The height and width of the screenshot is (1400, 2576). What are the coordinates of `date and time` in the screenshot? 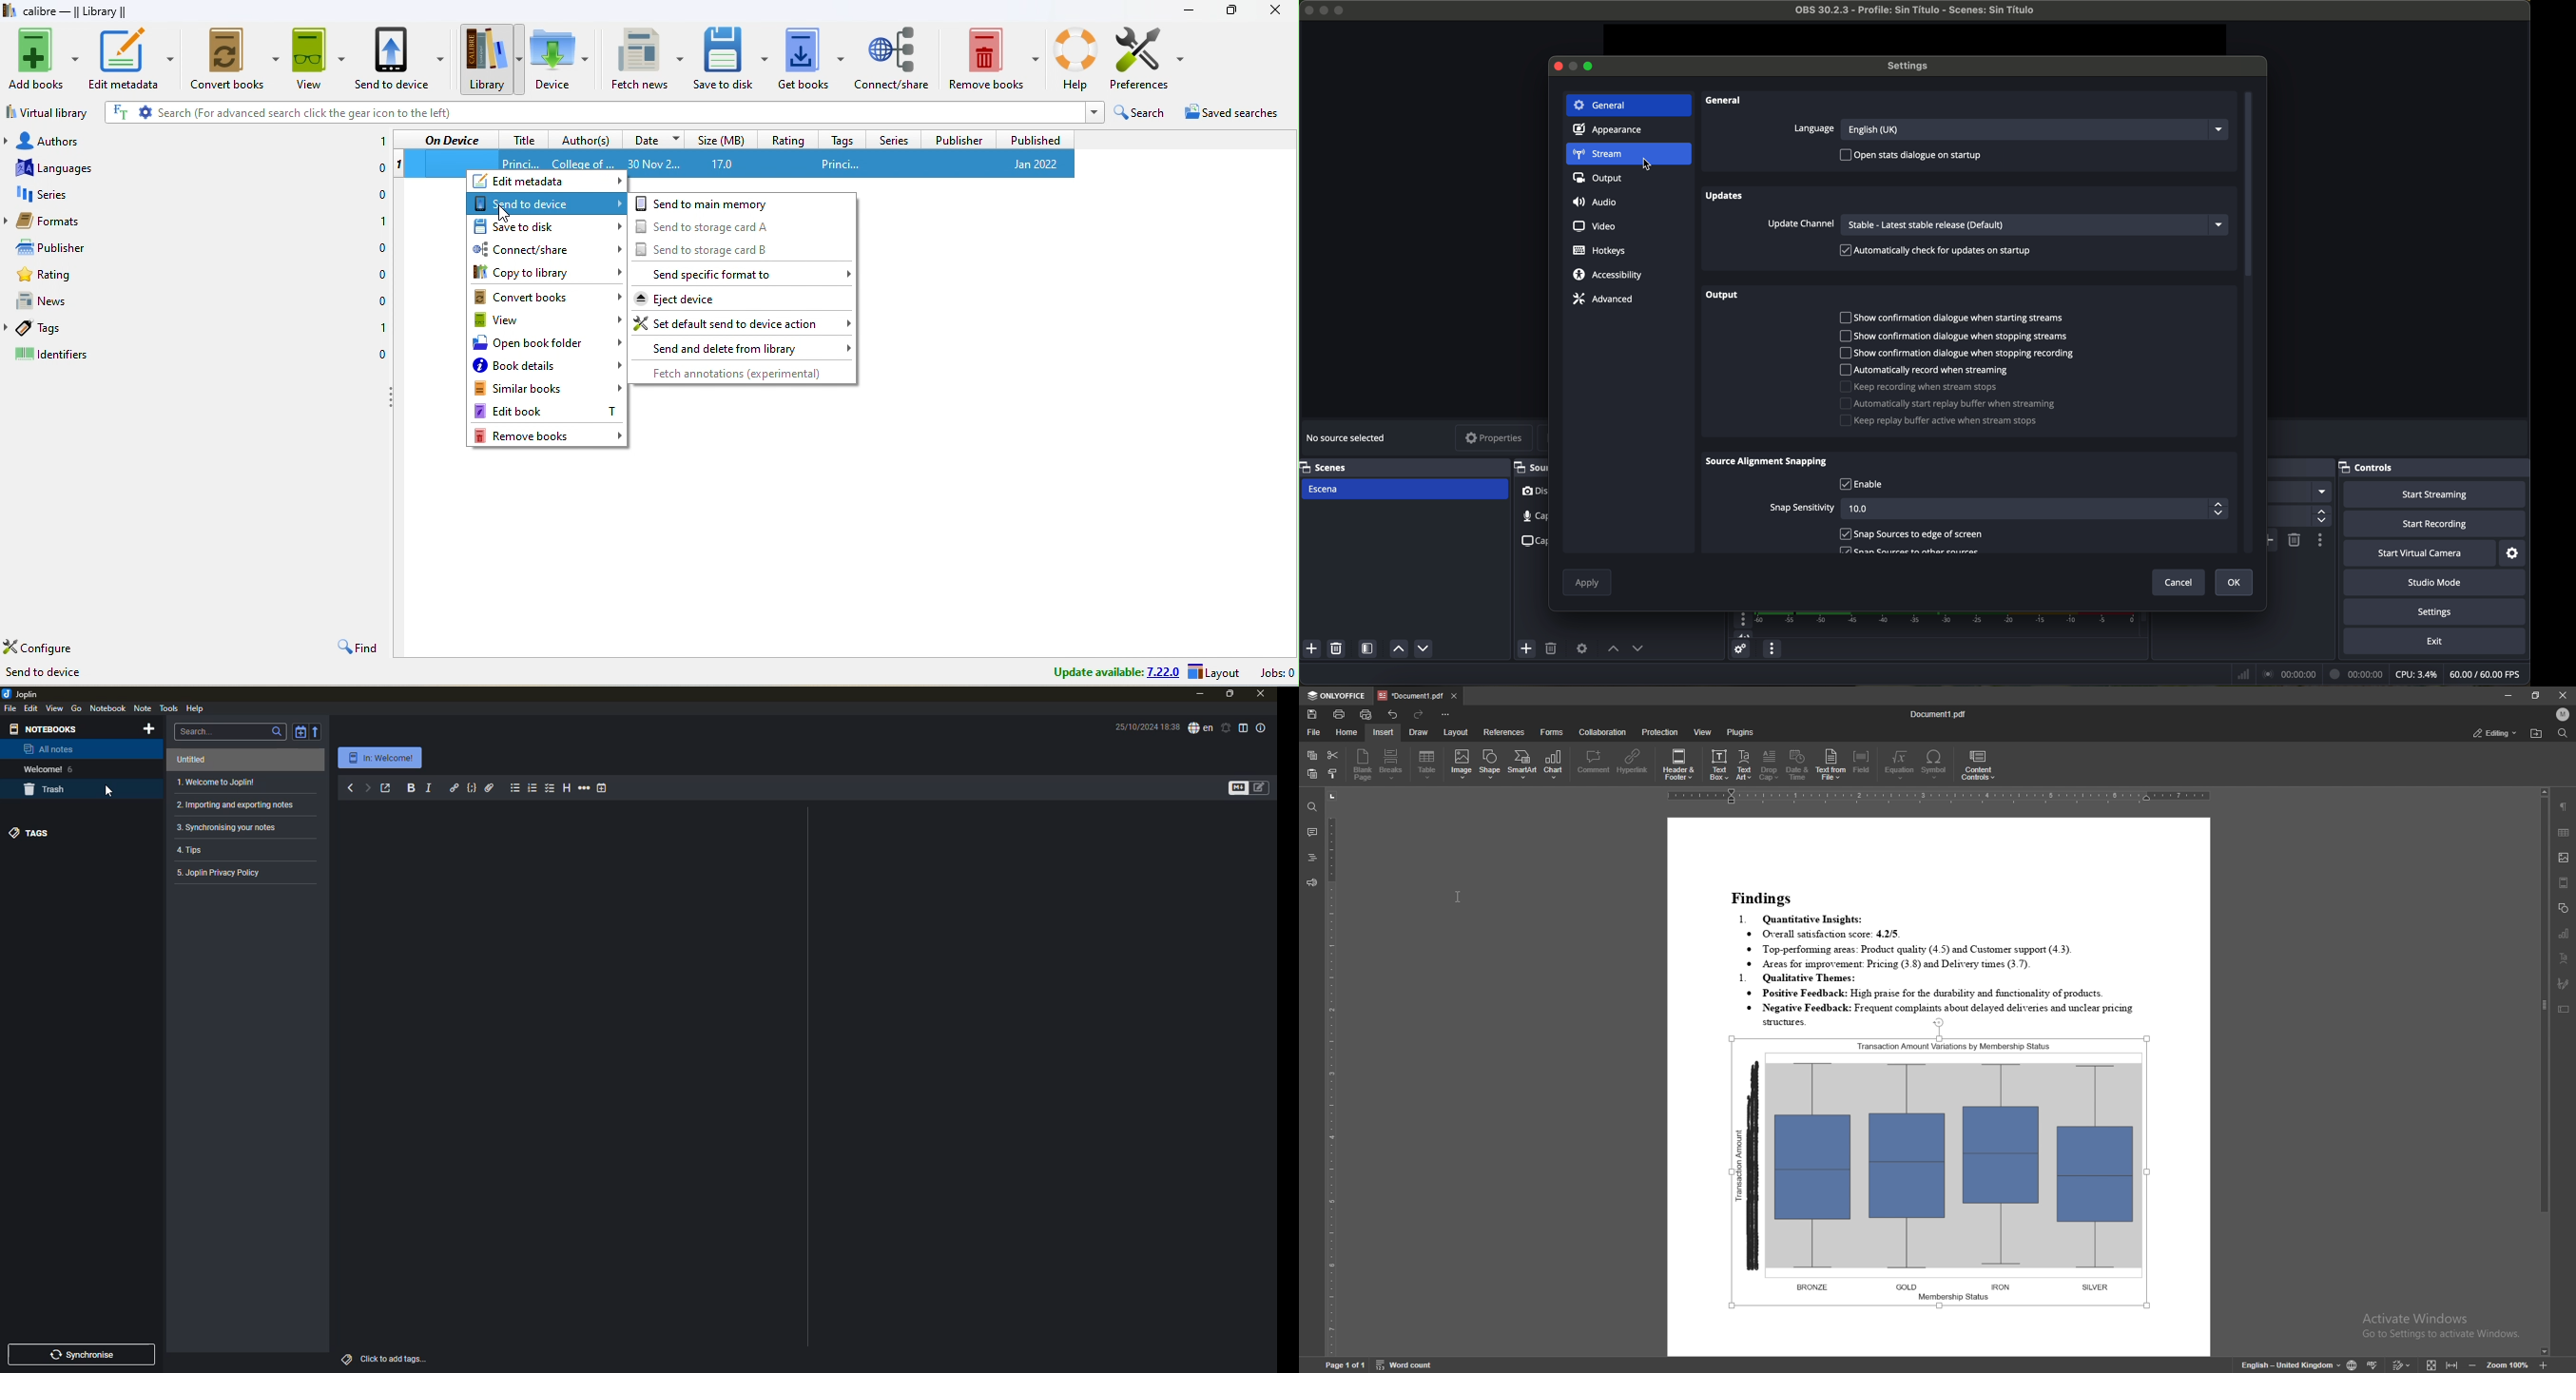 It's located at (1797, 765).